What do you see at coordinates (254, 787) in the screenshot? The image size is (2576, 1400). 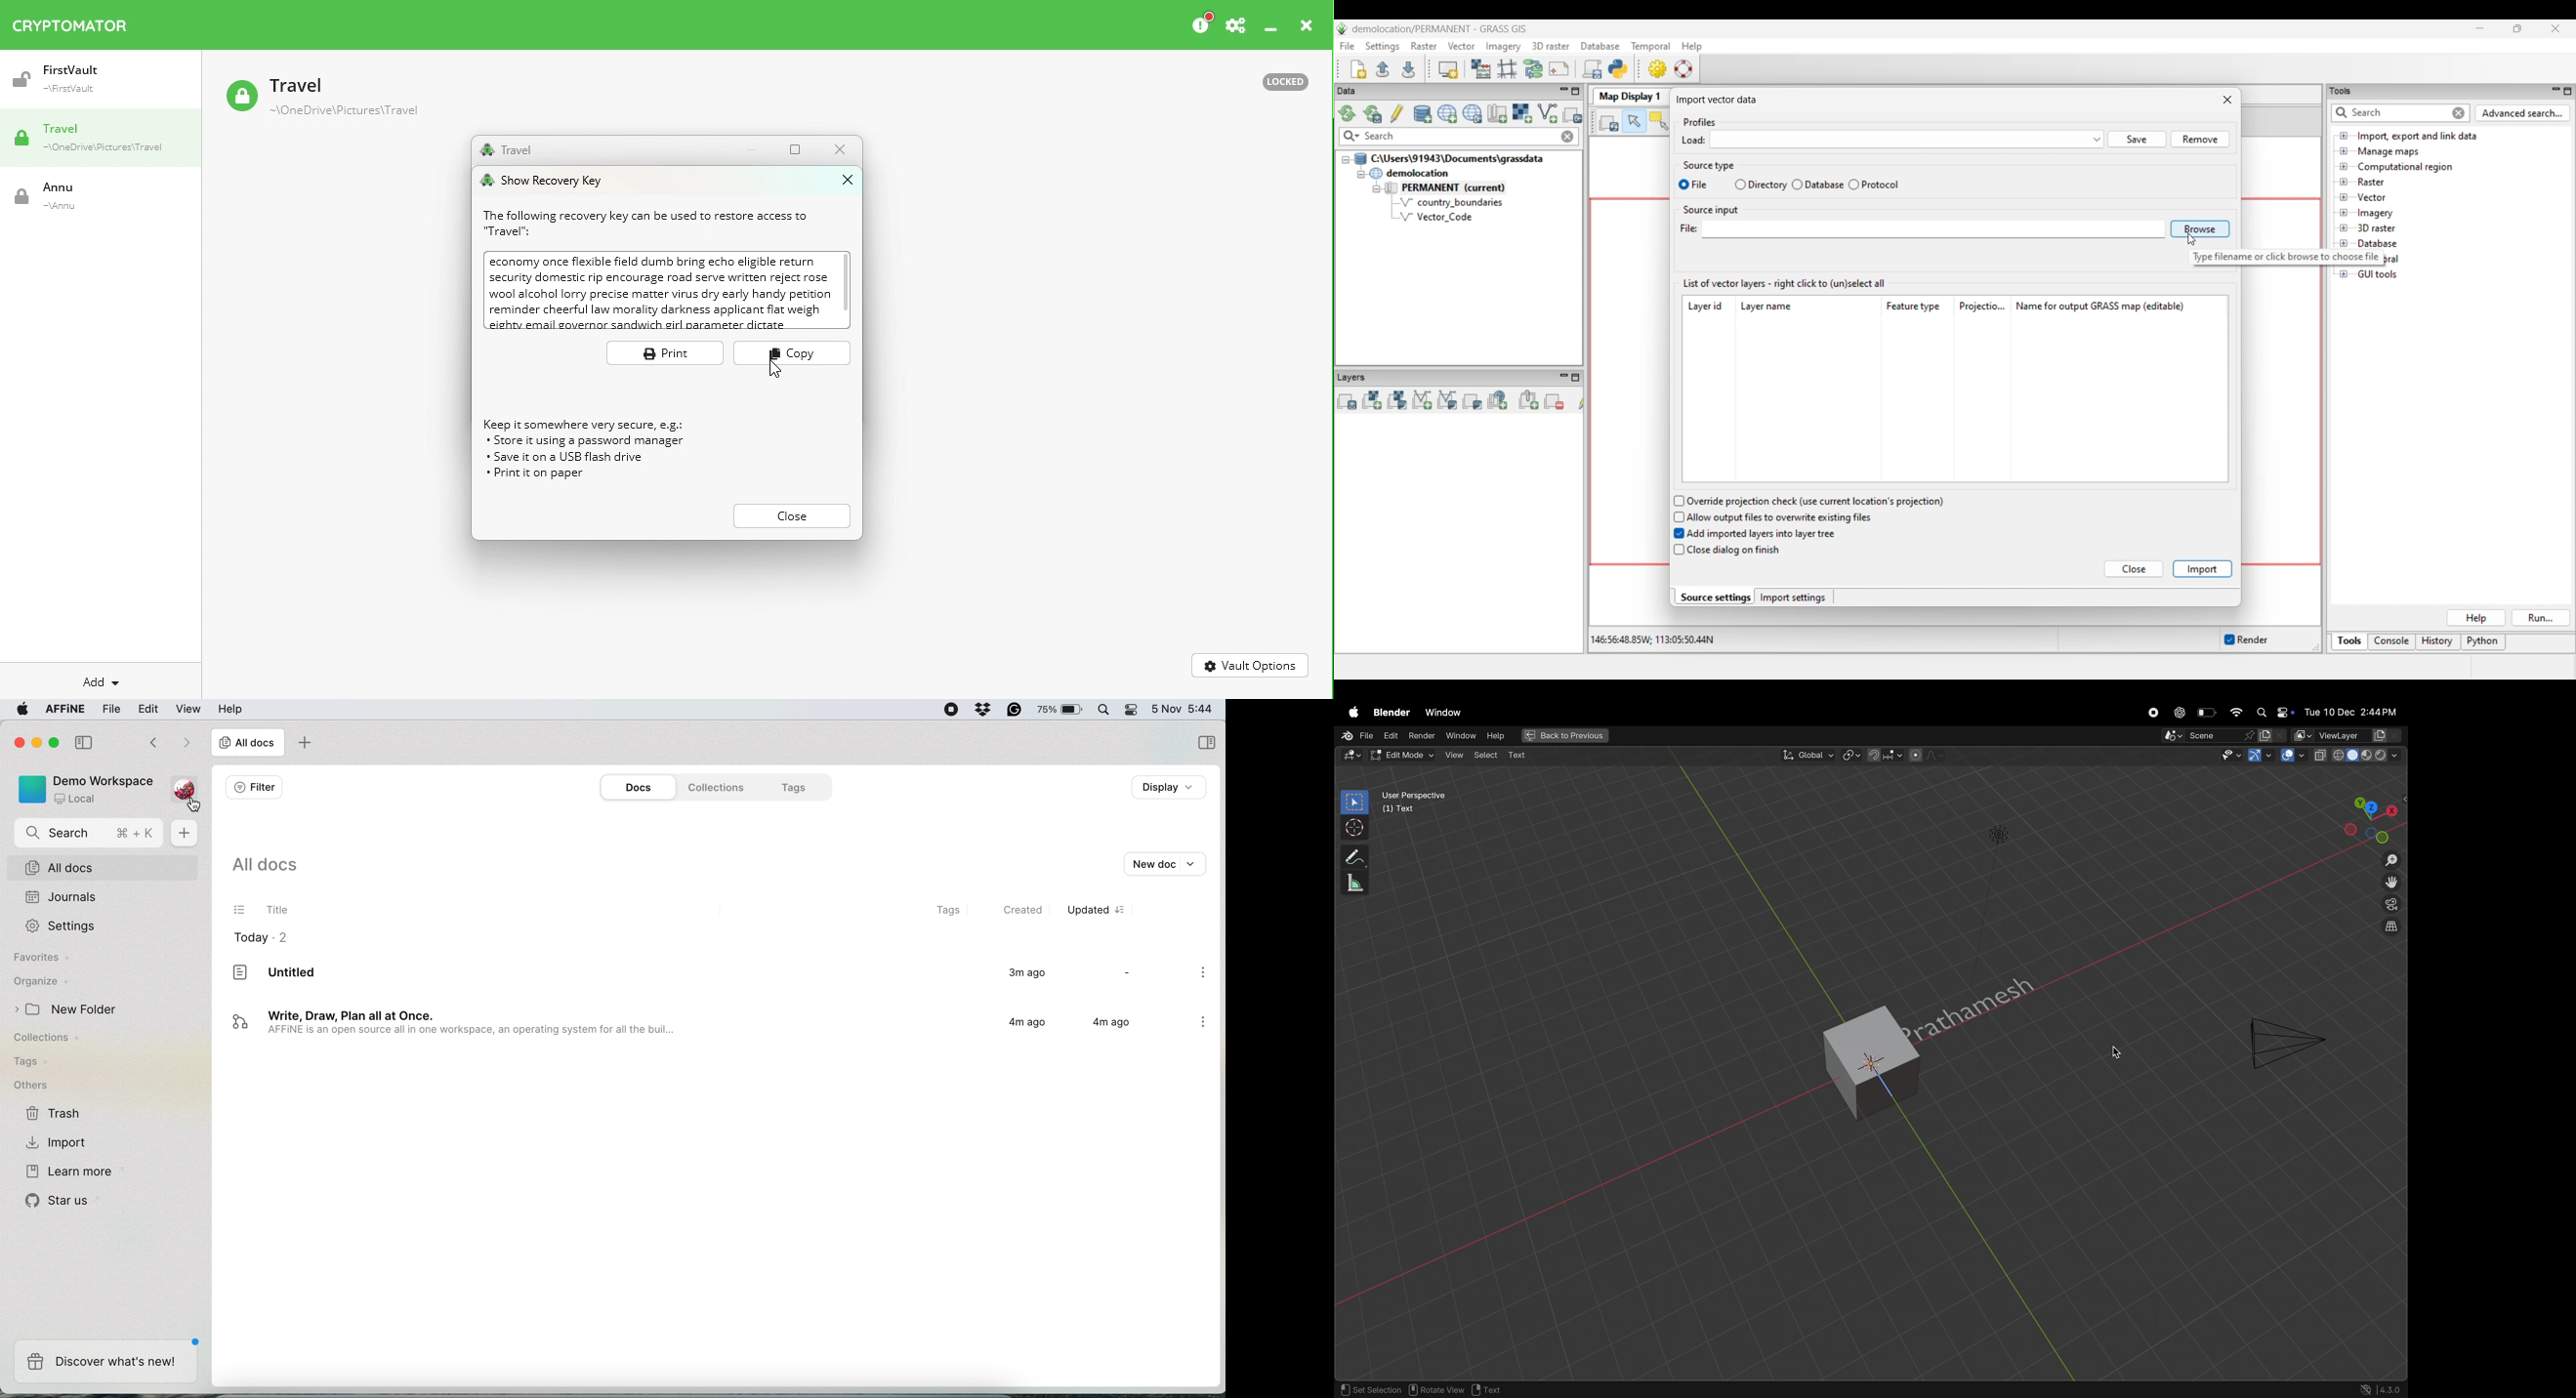 I see `filter` at bounding box center [254, 787].